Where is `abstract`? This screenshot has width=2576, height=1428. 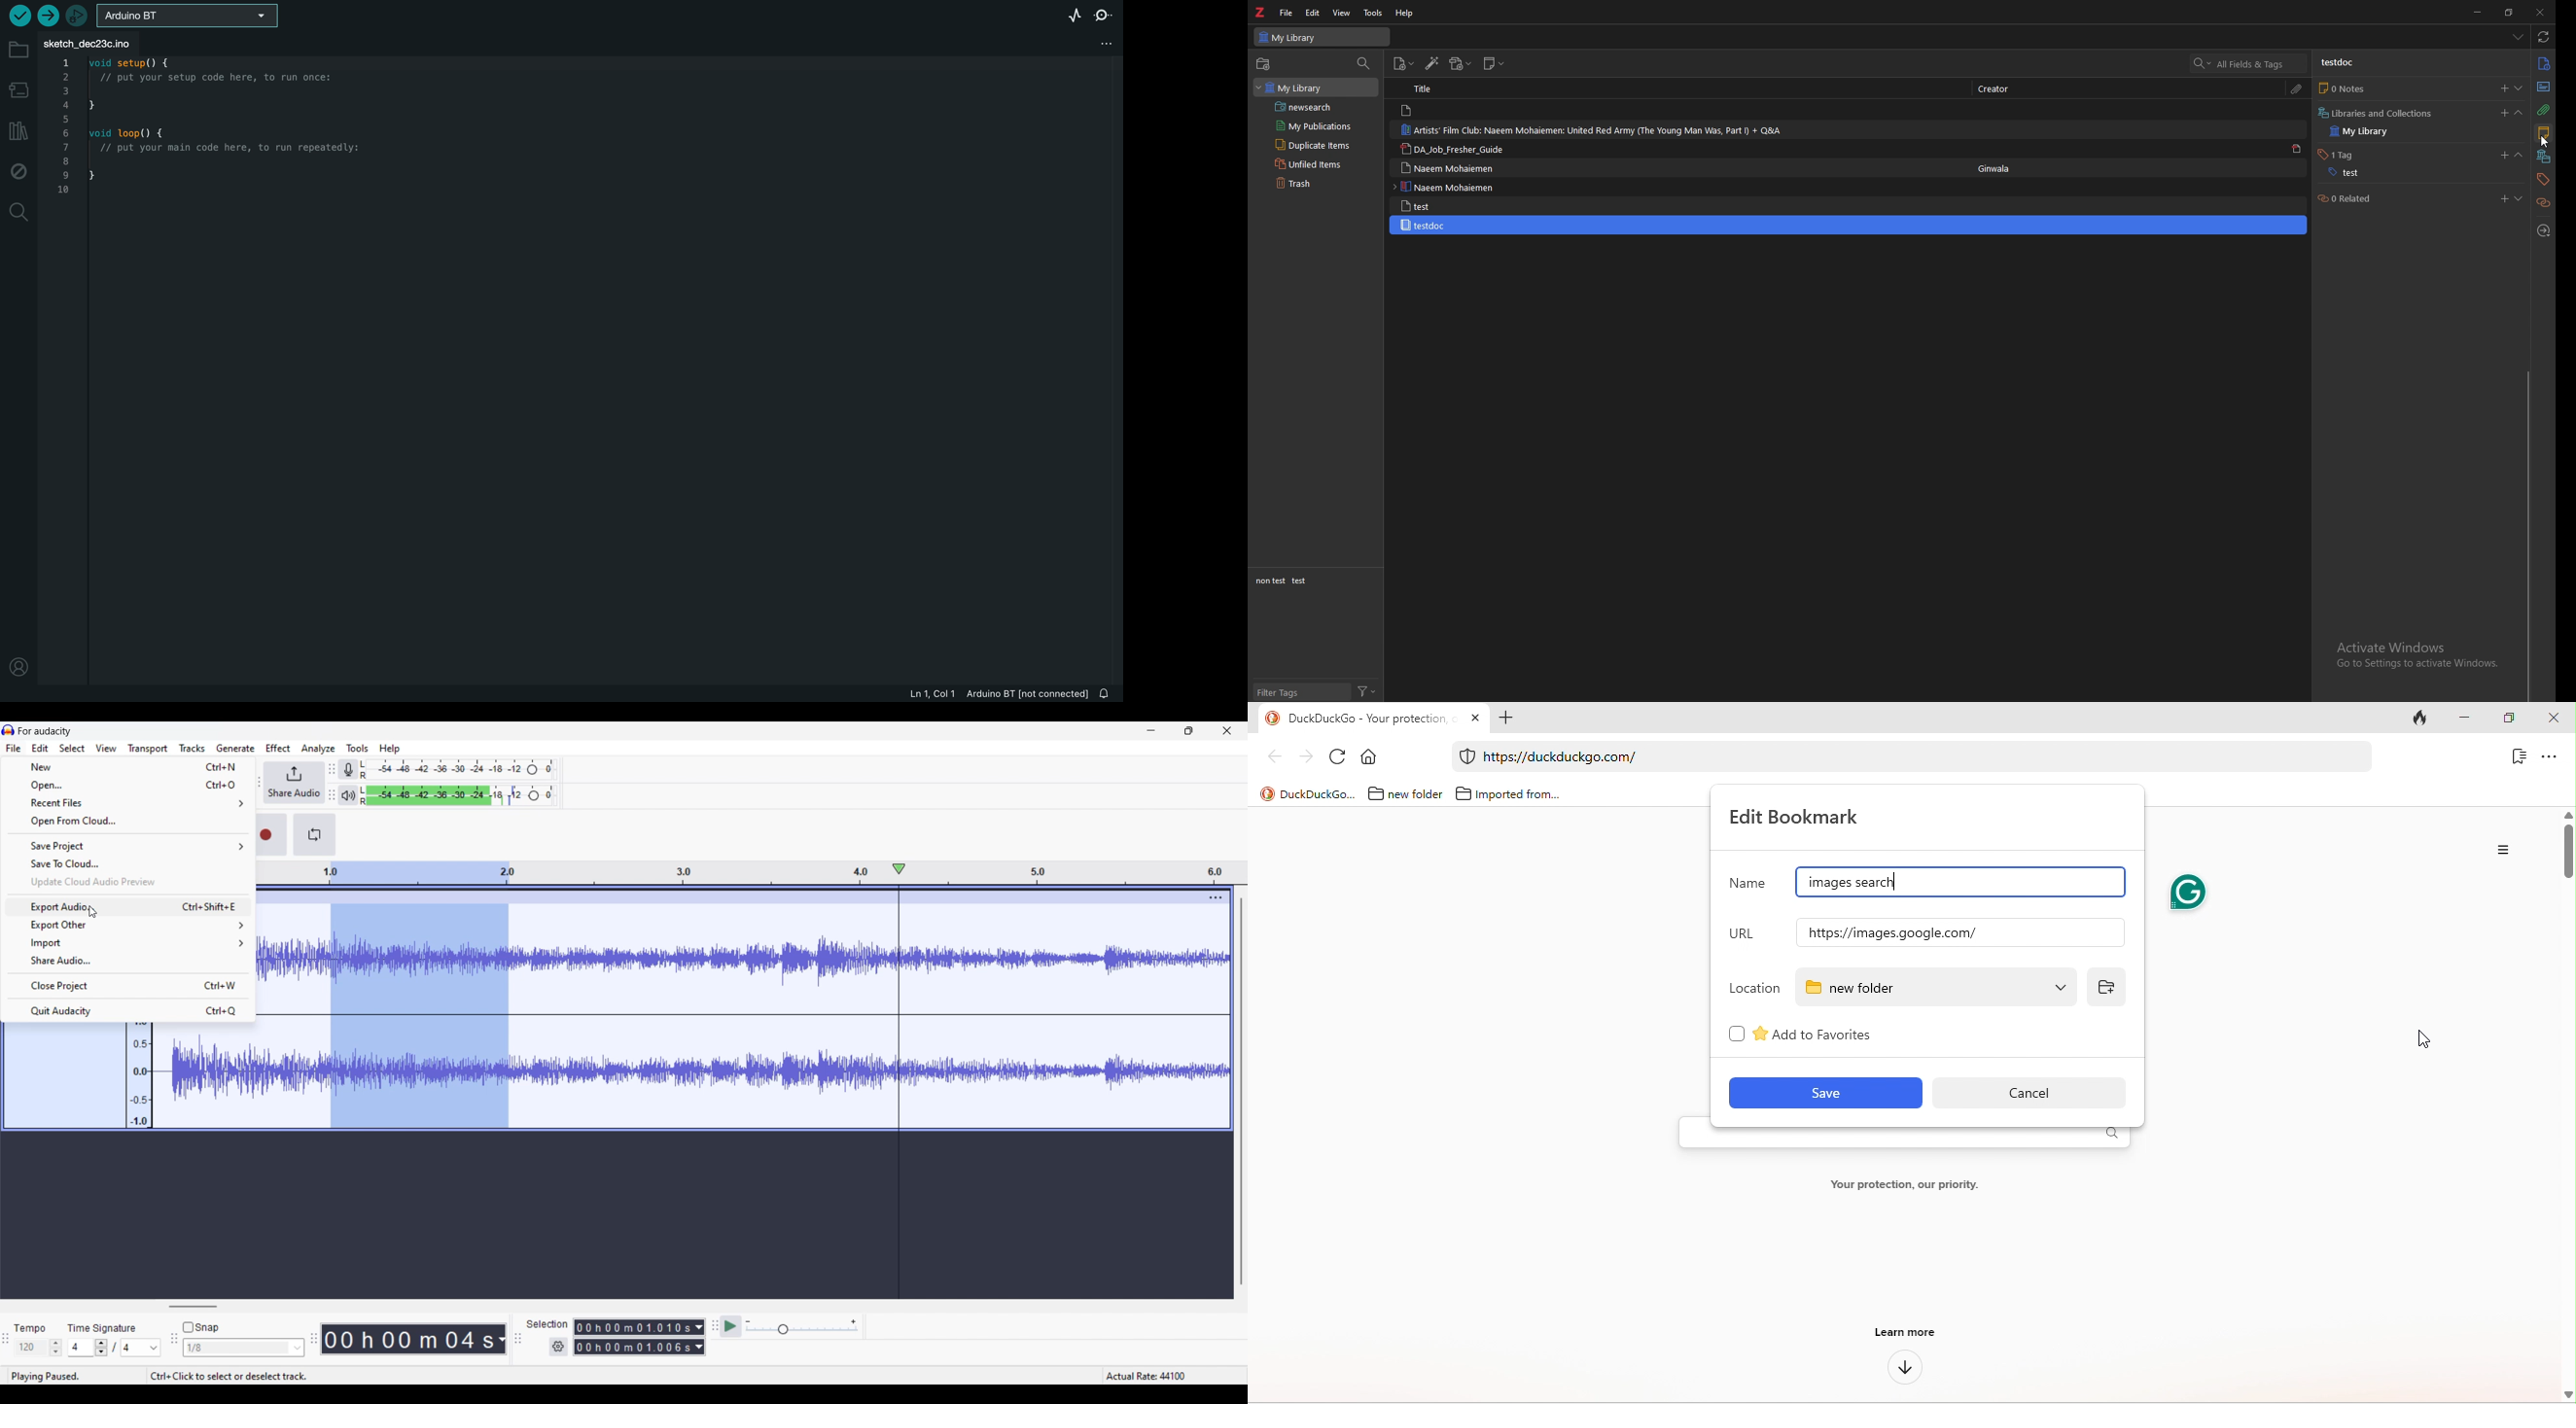
abstract is located at coordinates (2544, 88).